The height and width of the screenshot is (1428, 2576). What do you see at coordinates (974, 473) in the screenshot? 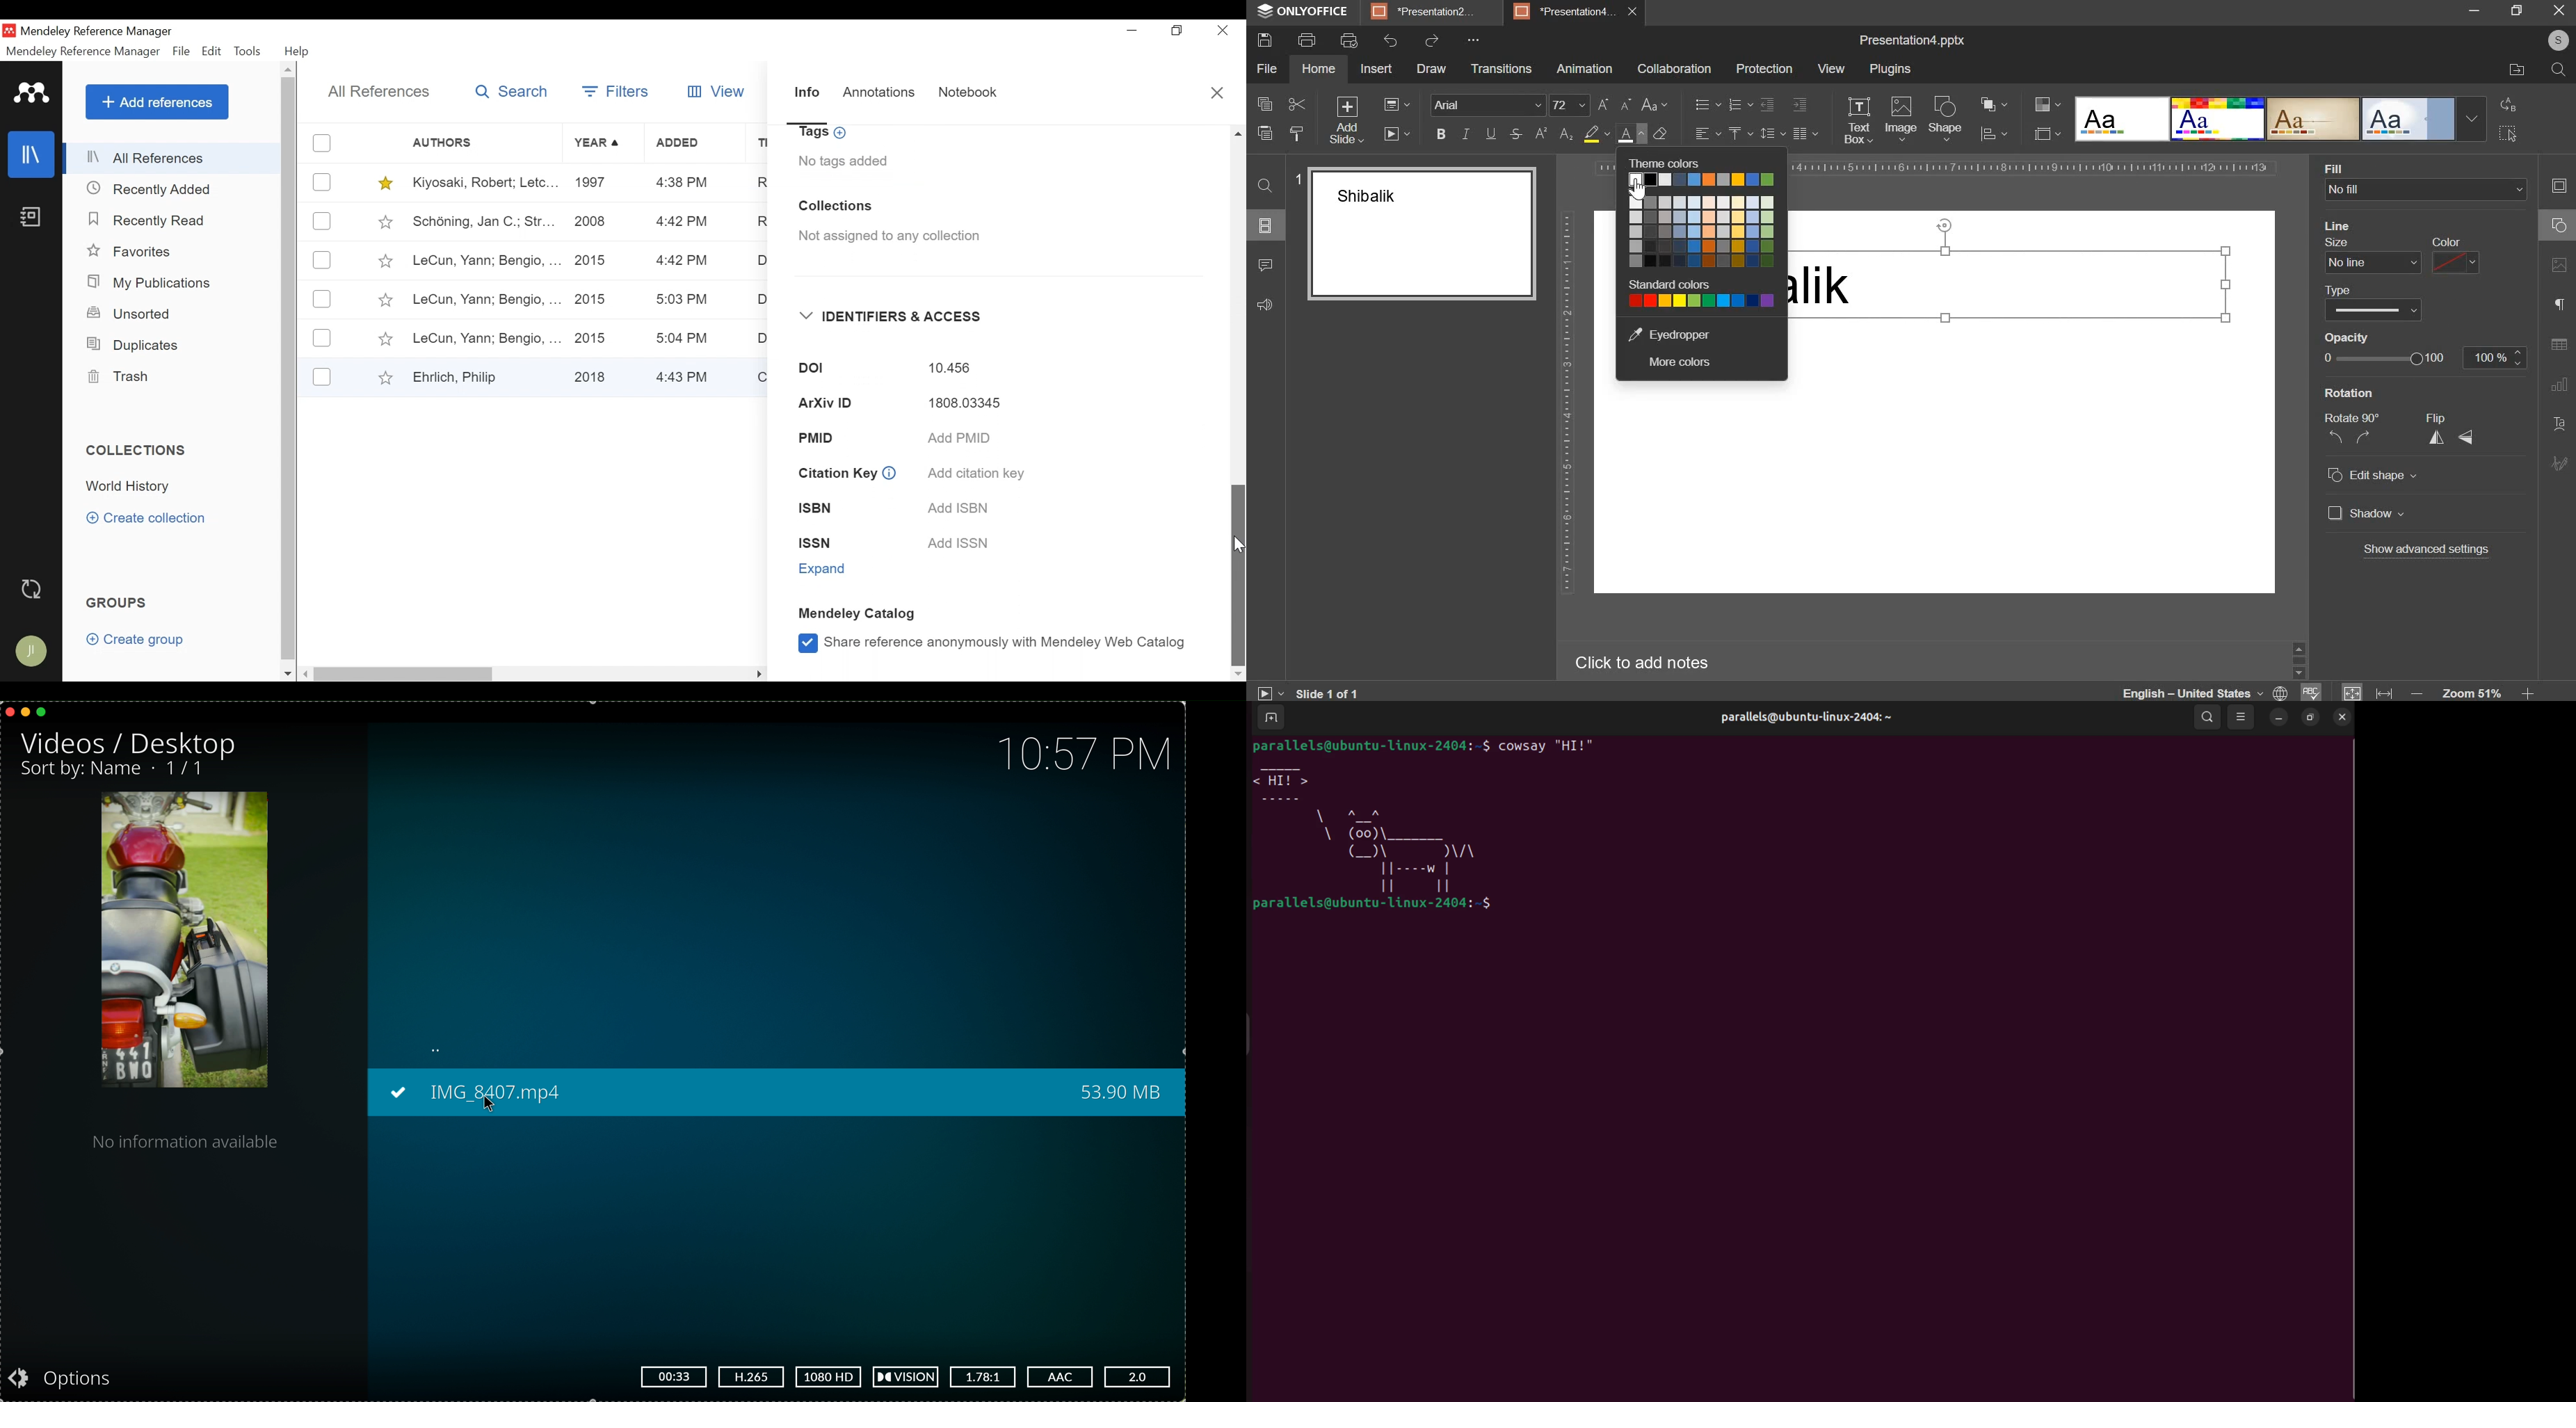
I see `Add citation key` at bounding box center [974, 473].